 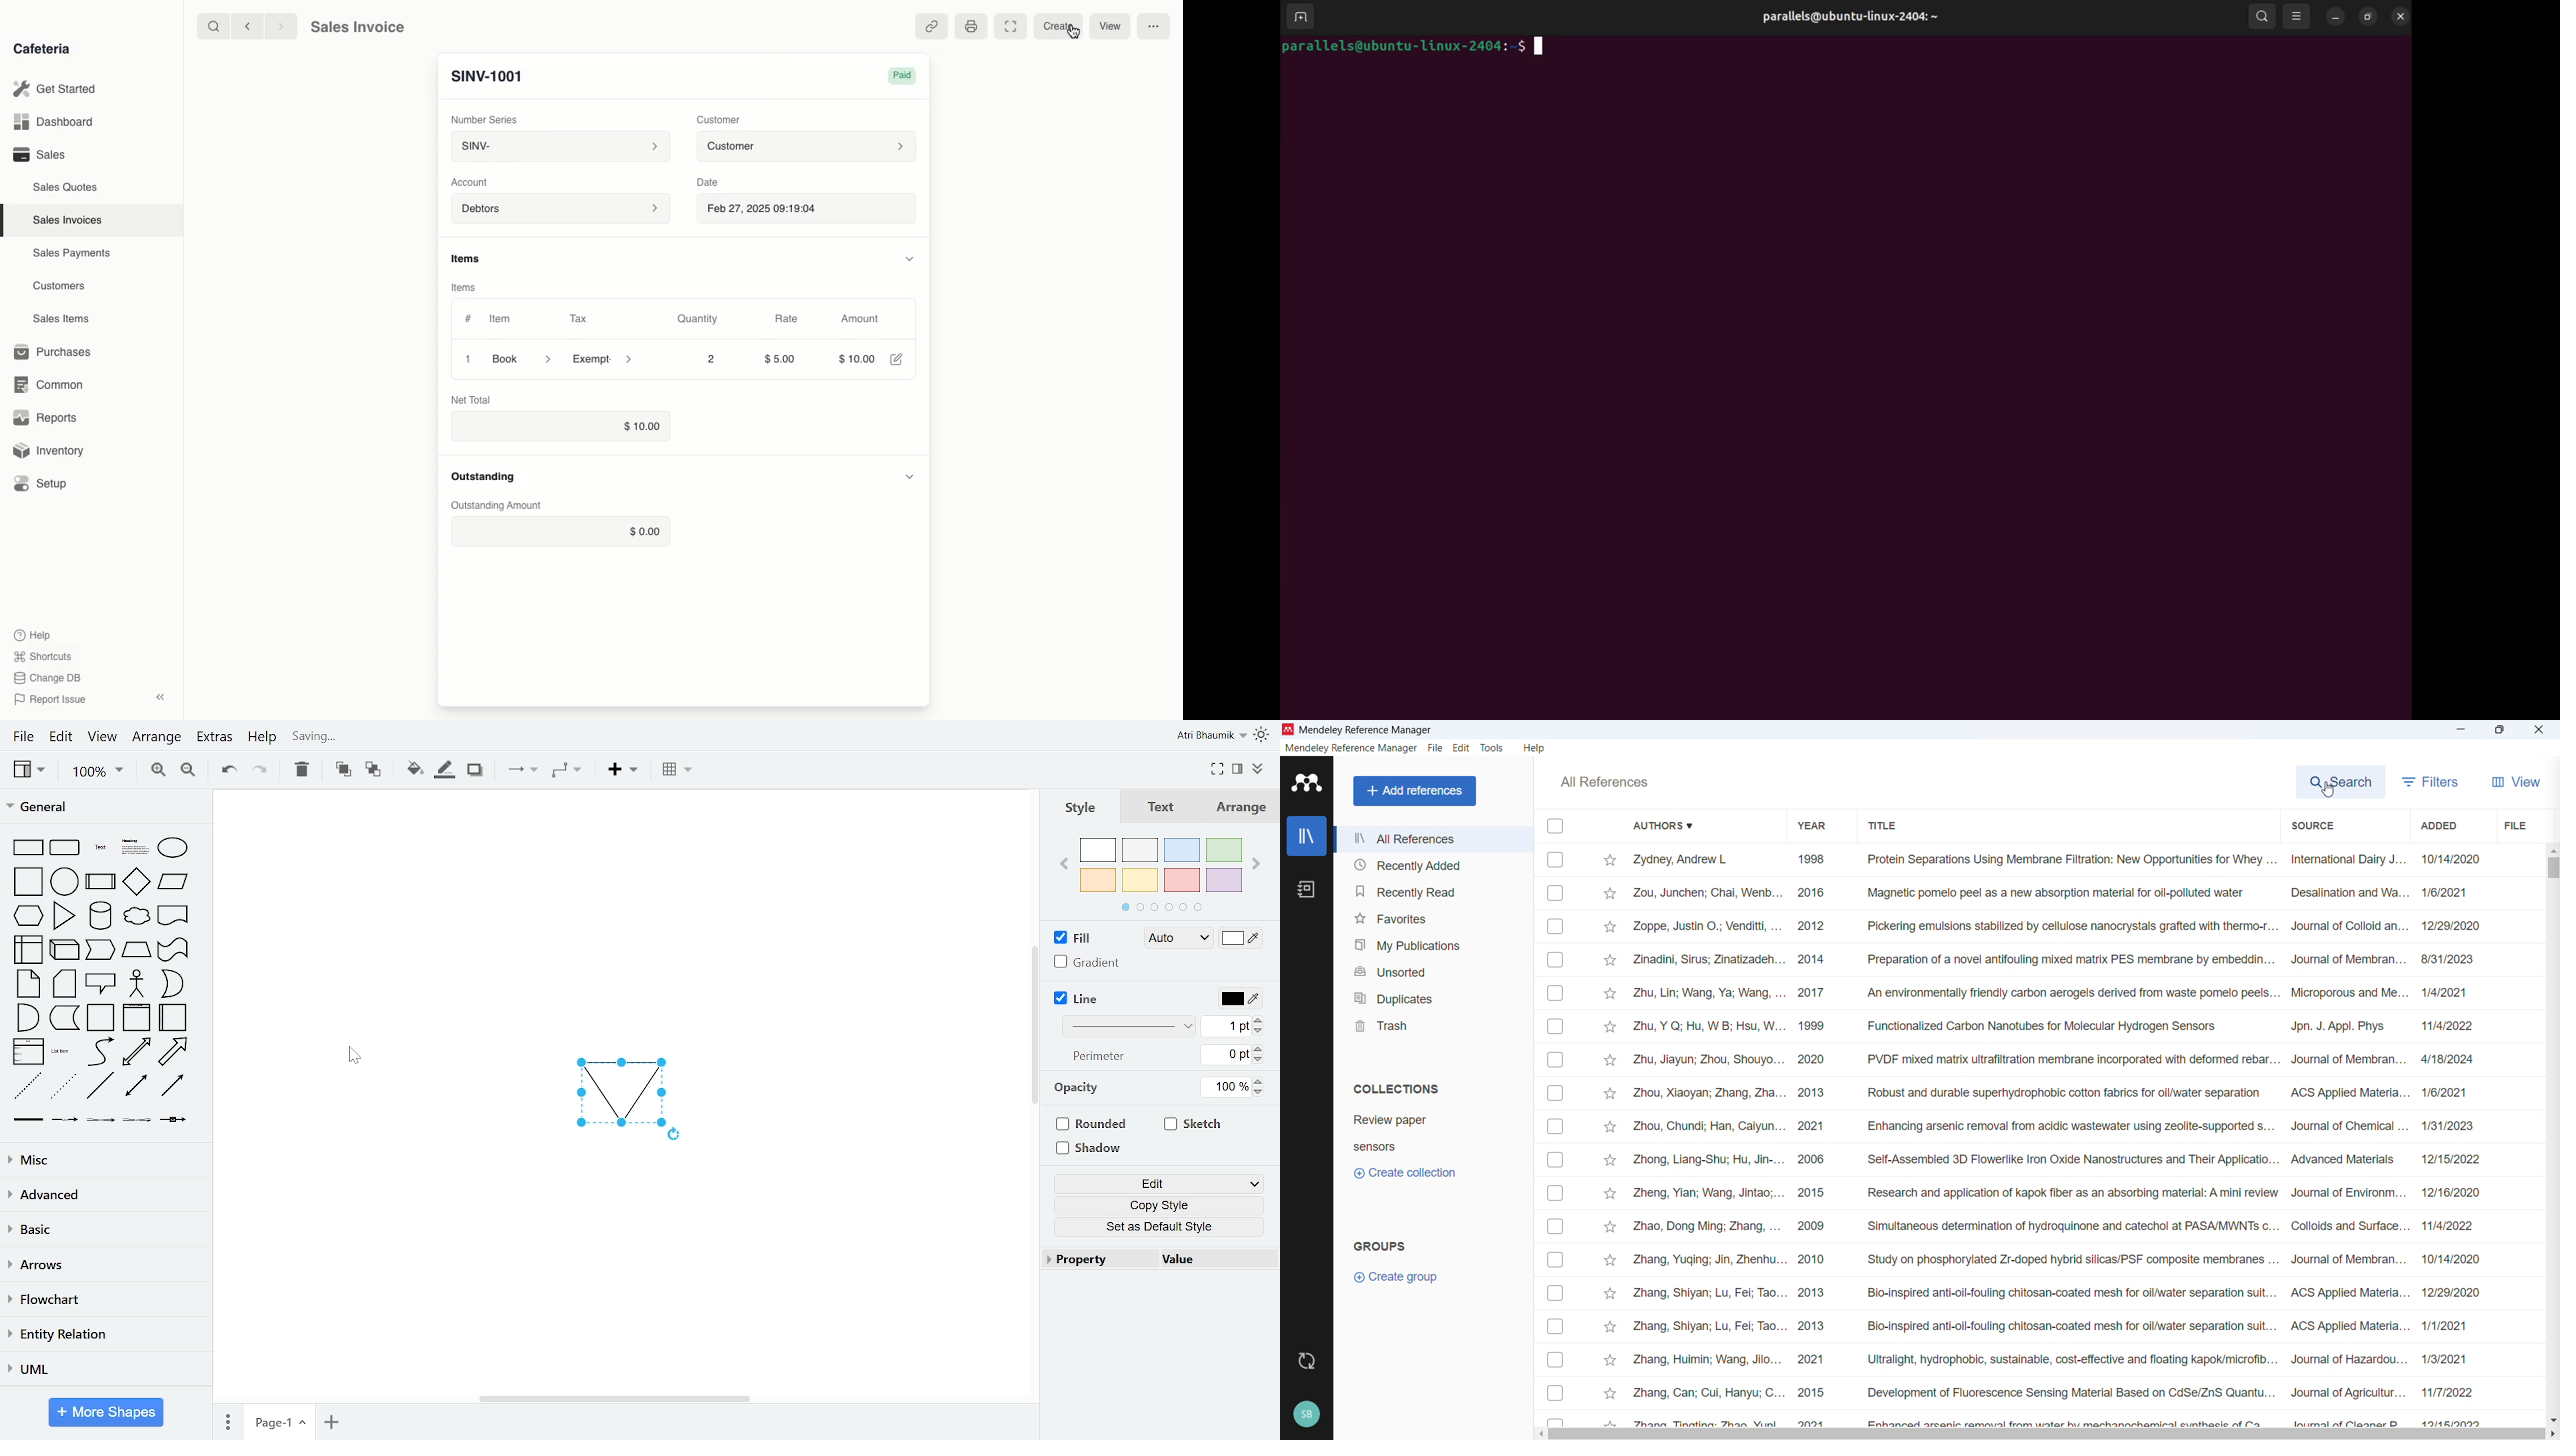 I want to click on triangle, so click(x=66, y=915).